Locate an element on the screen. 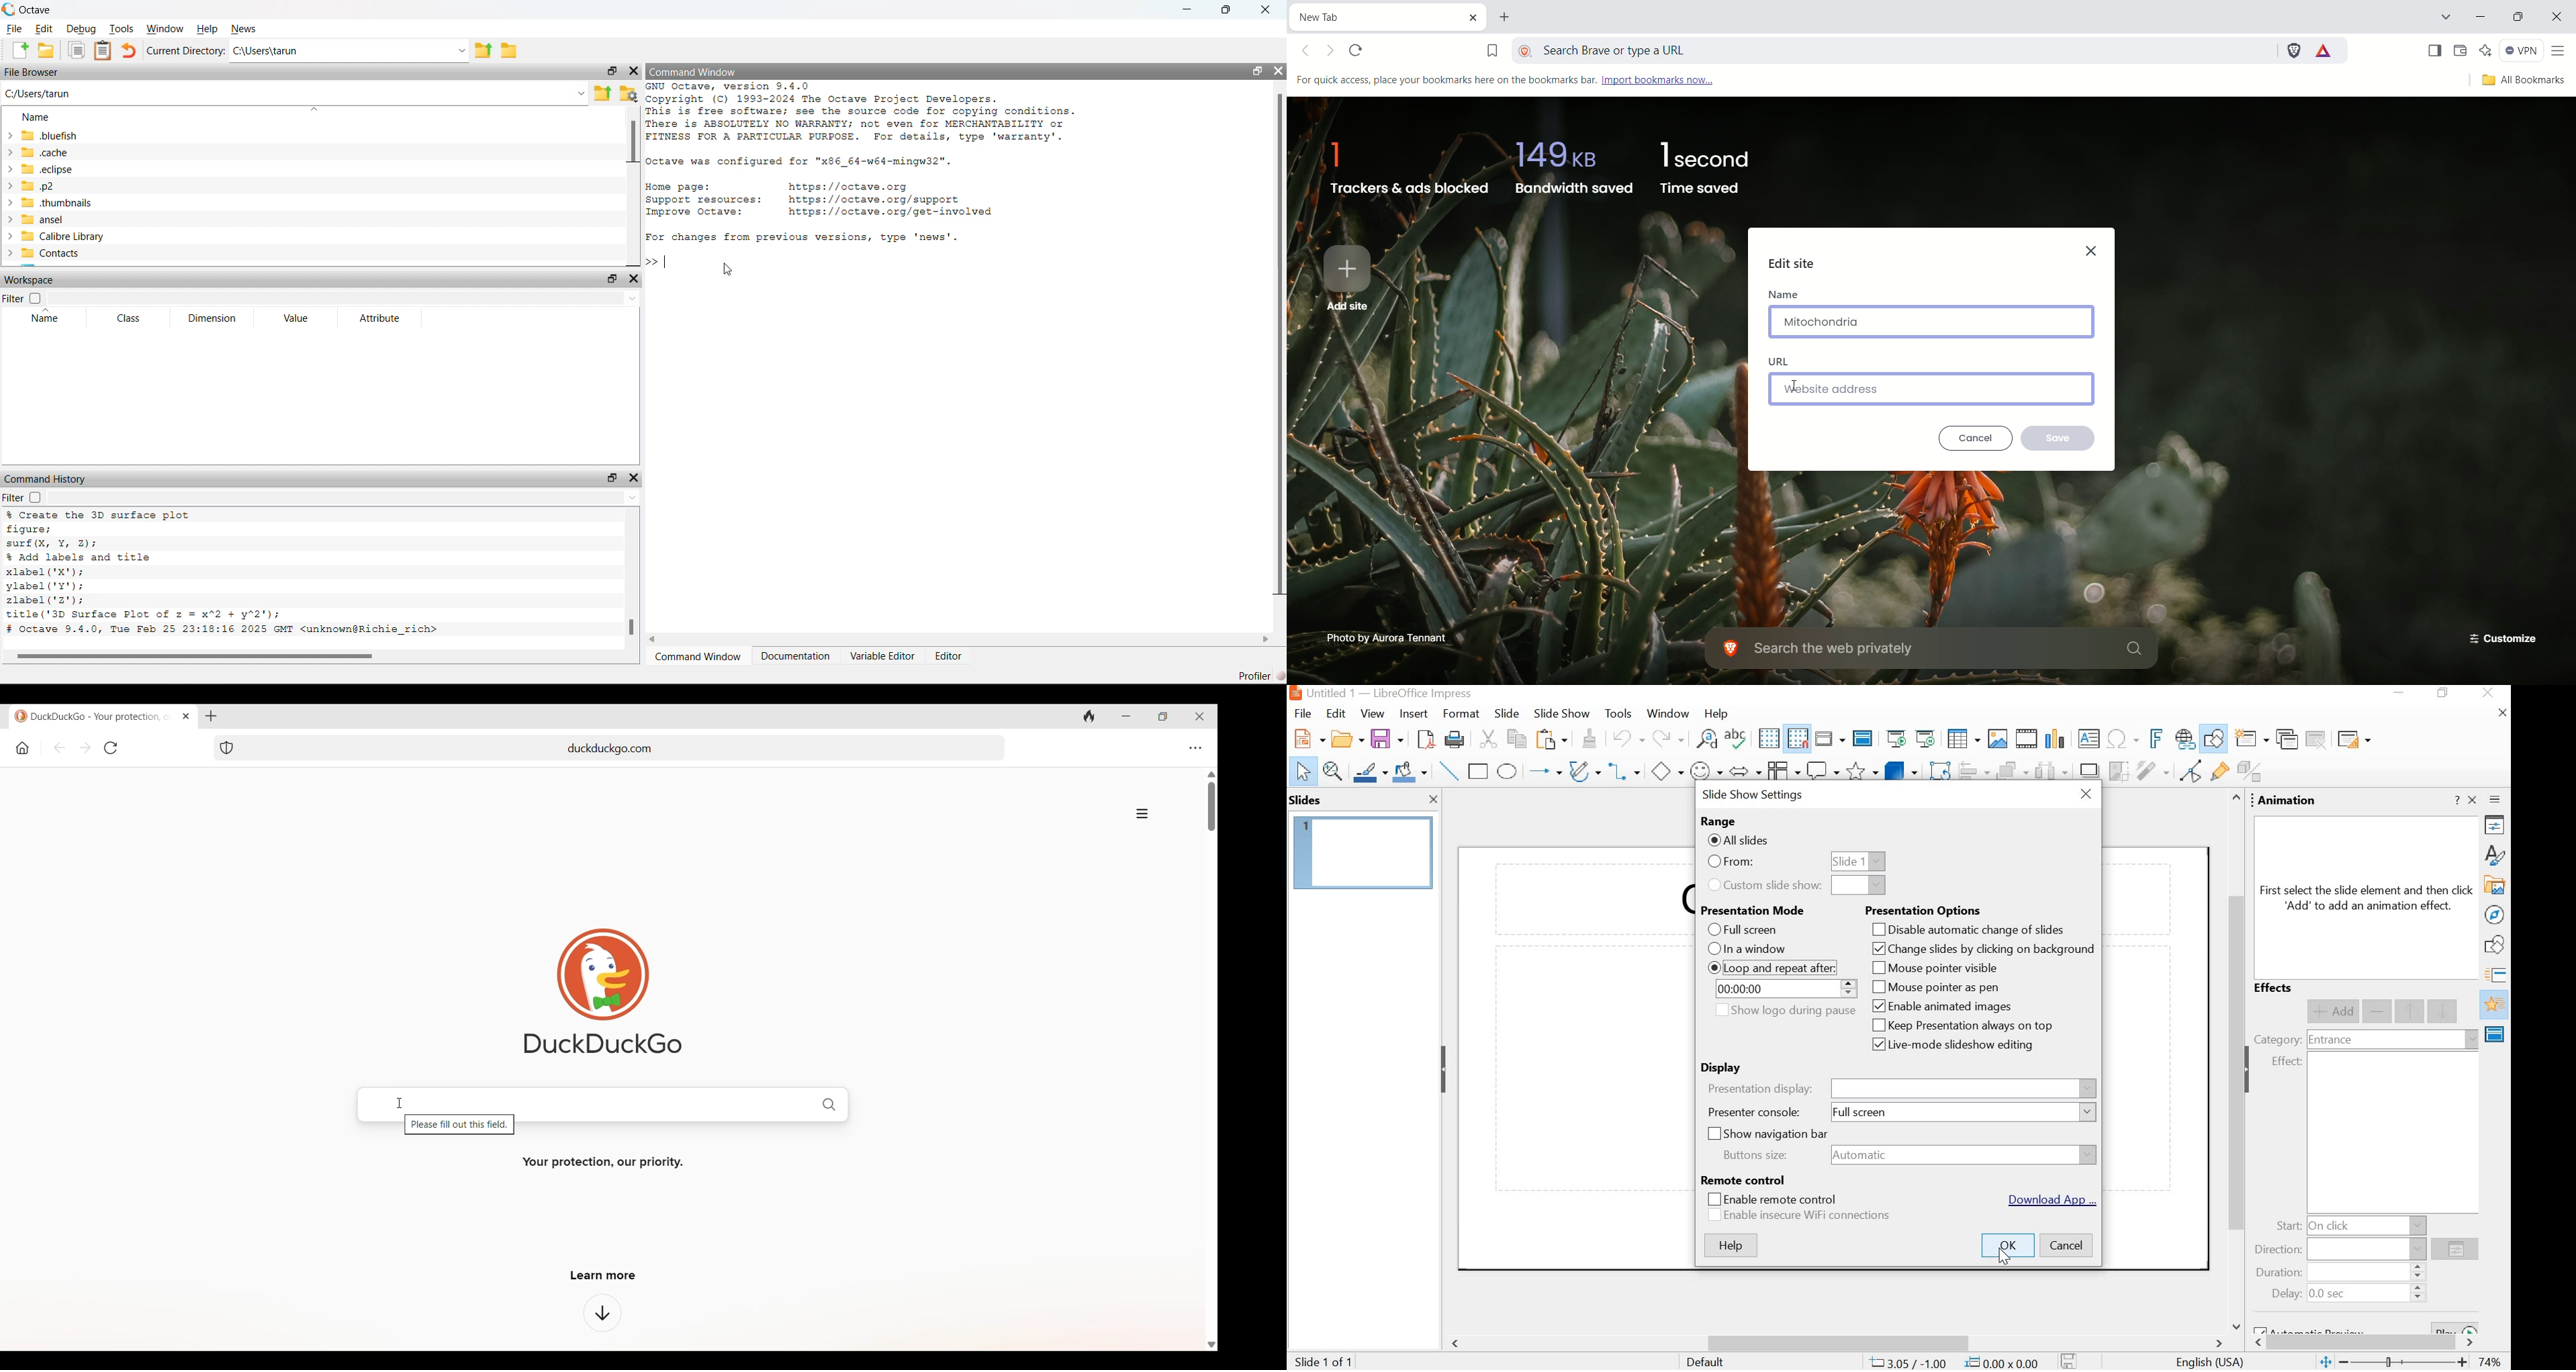 The height and width of the screenshot is (1372, 2576). Filter is located at coordinates (13, 497).